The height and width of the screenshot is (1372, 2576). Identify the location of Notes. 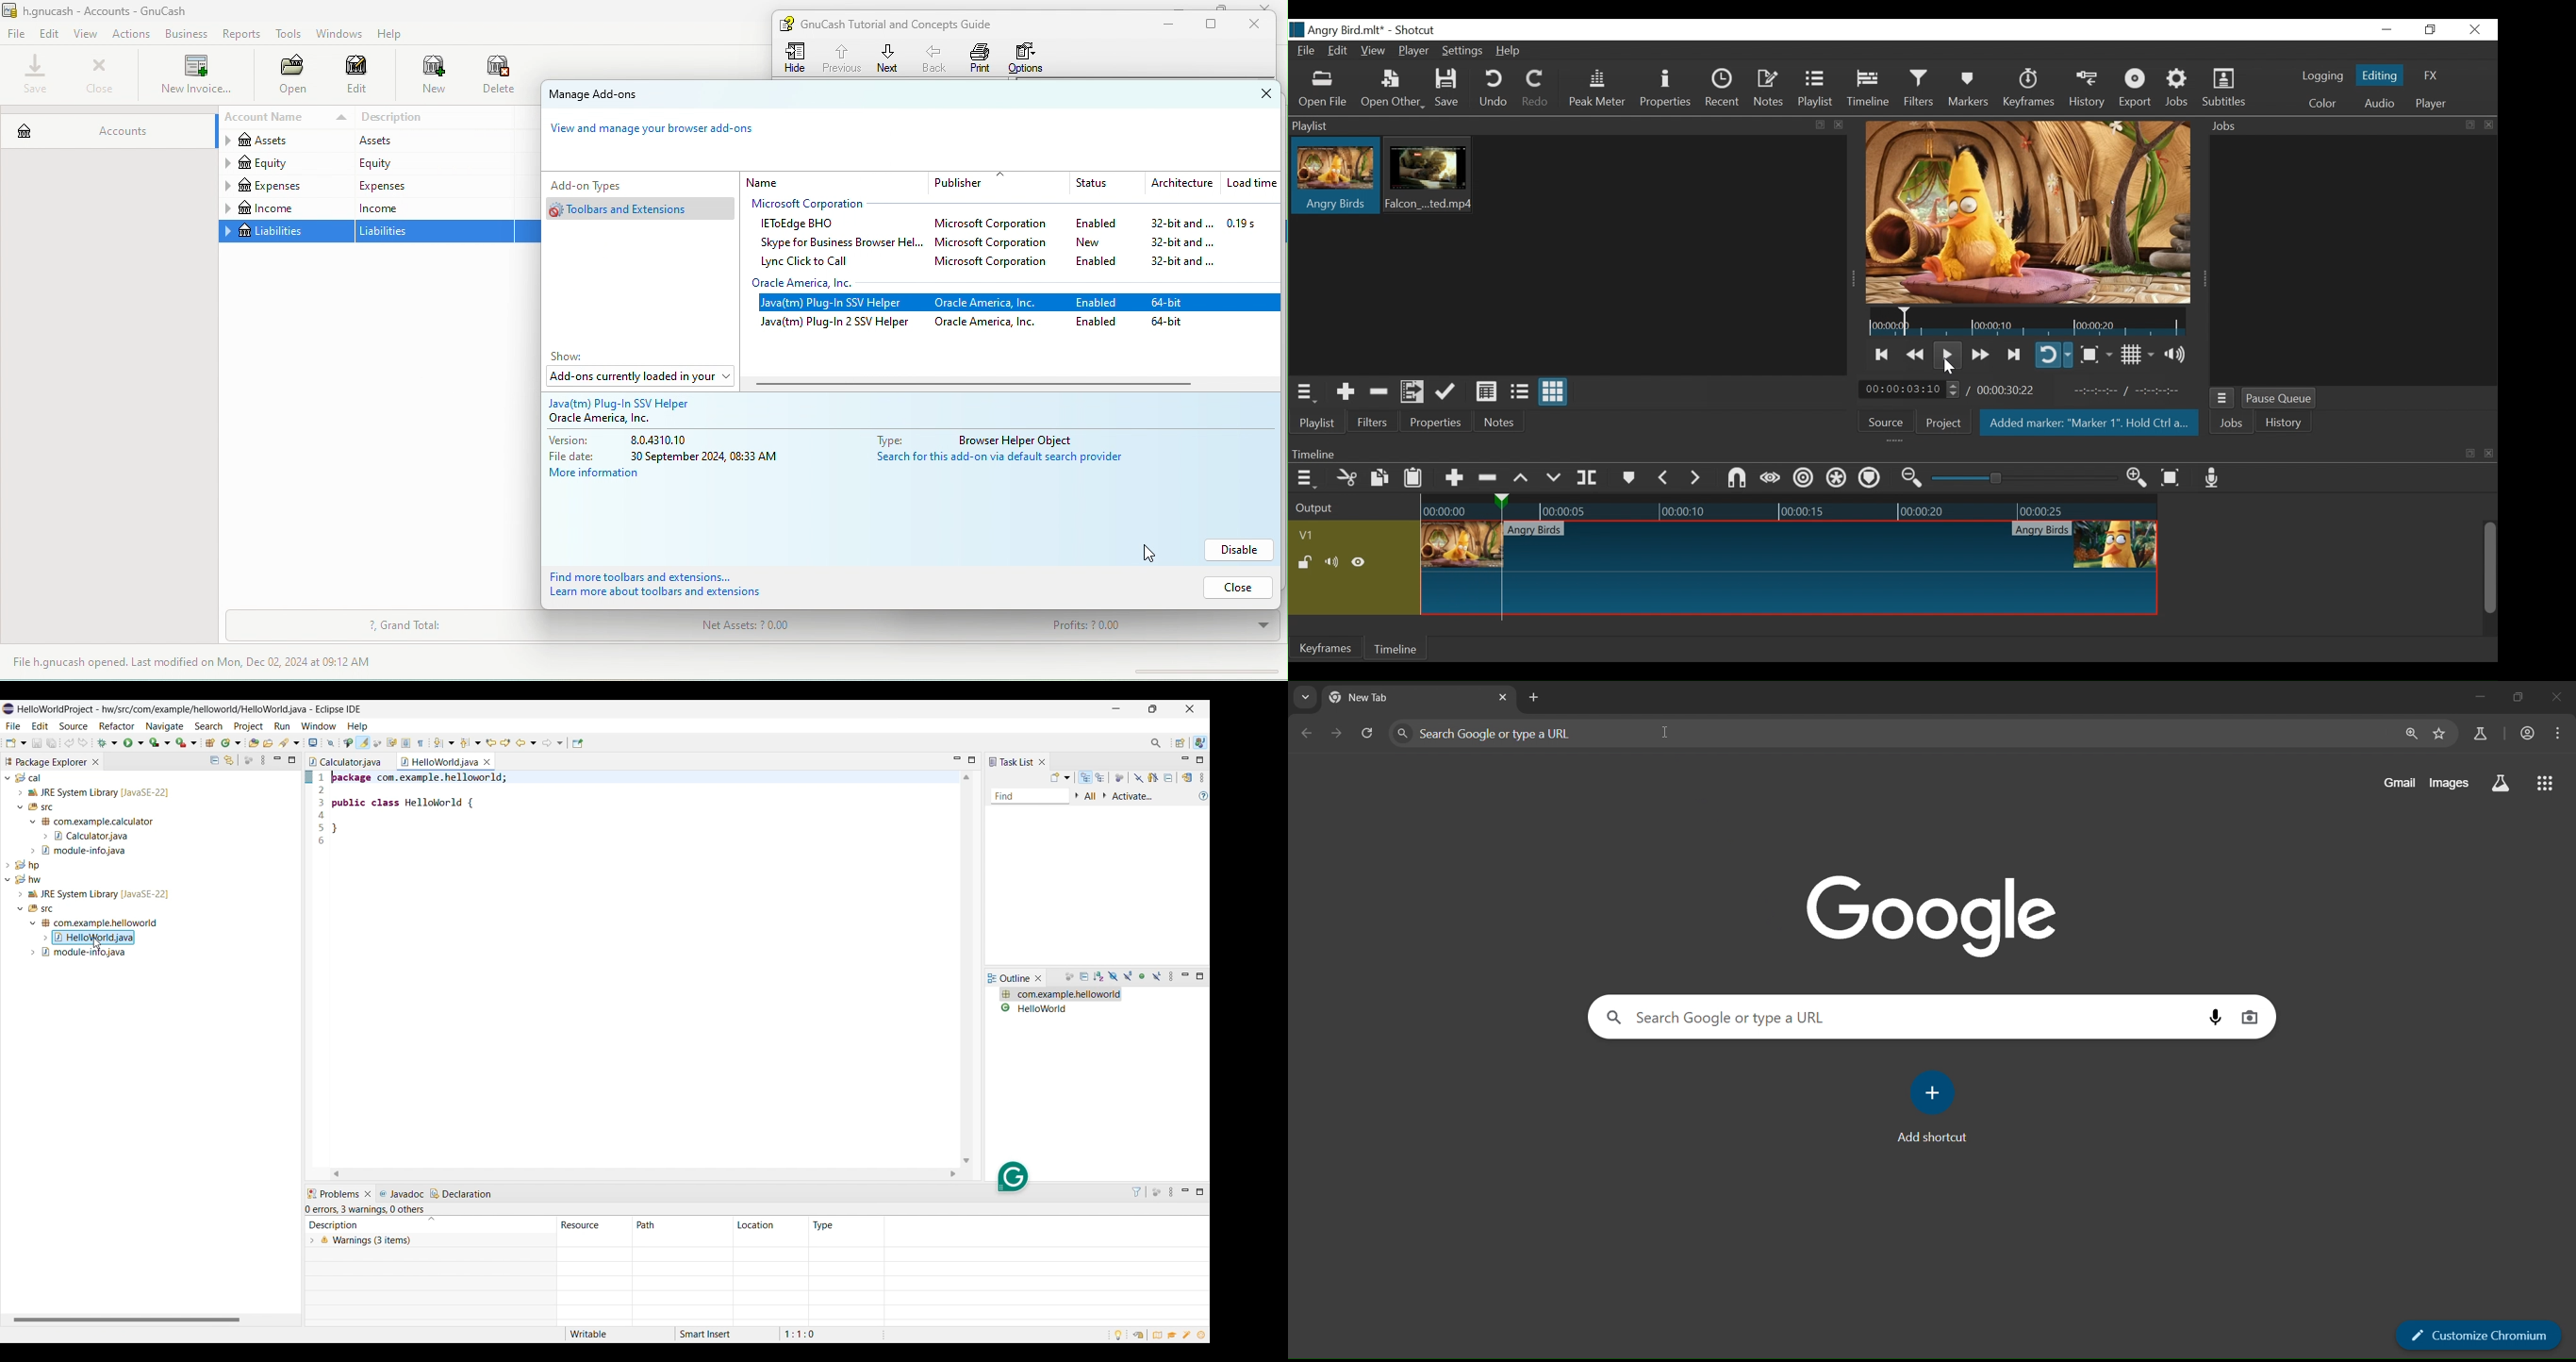
(1501, 424).